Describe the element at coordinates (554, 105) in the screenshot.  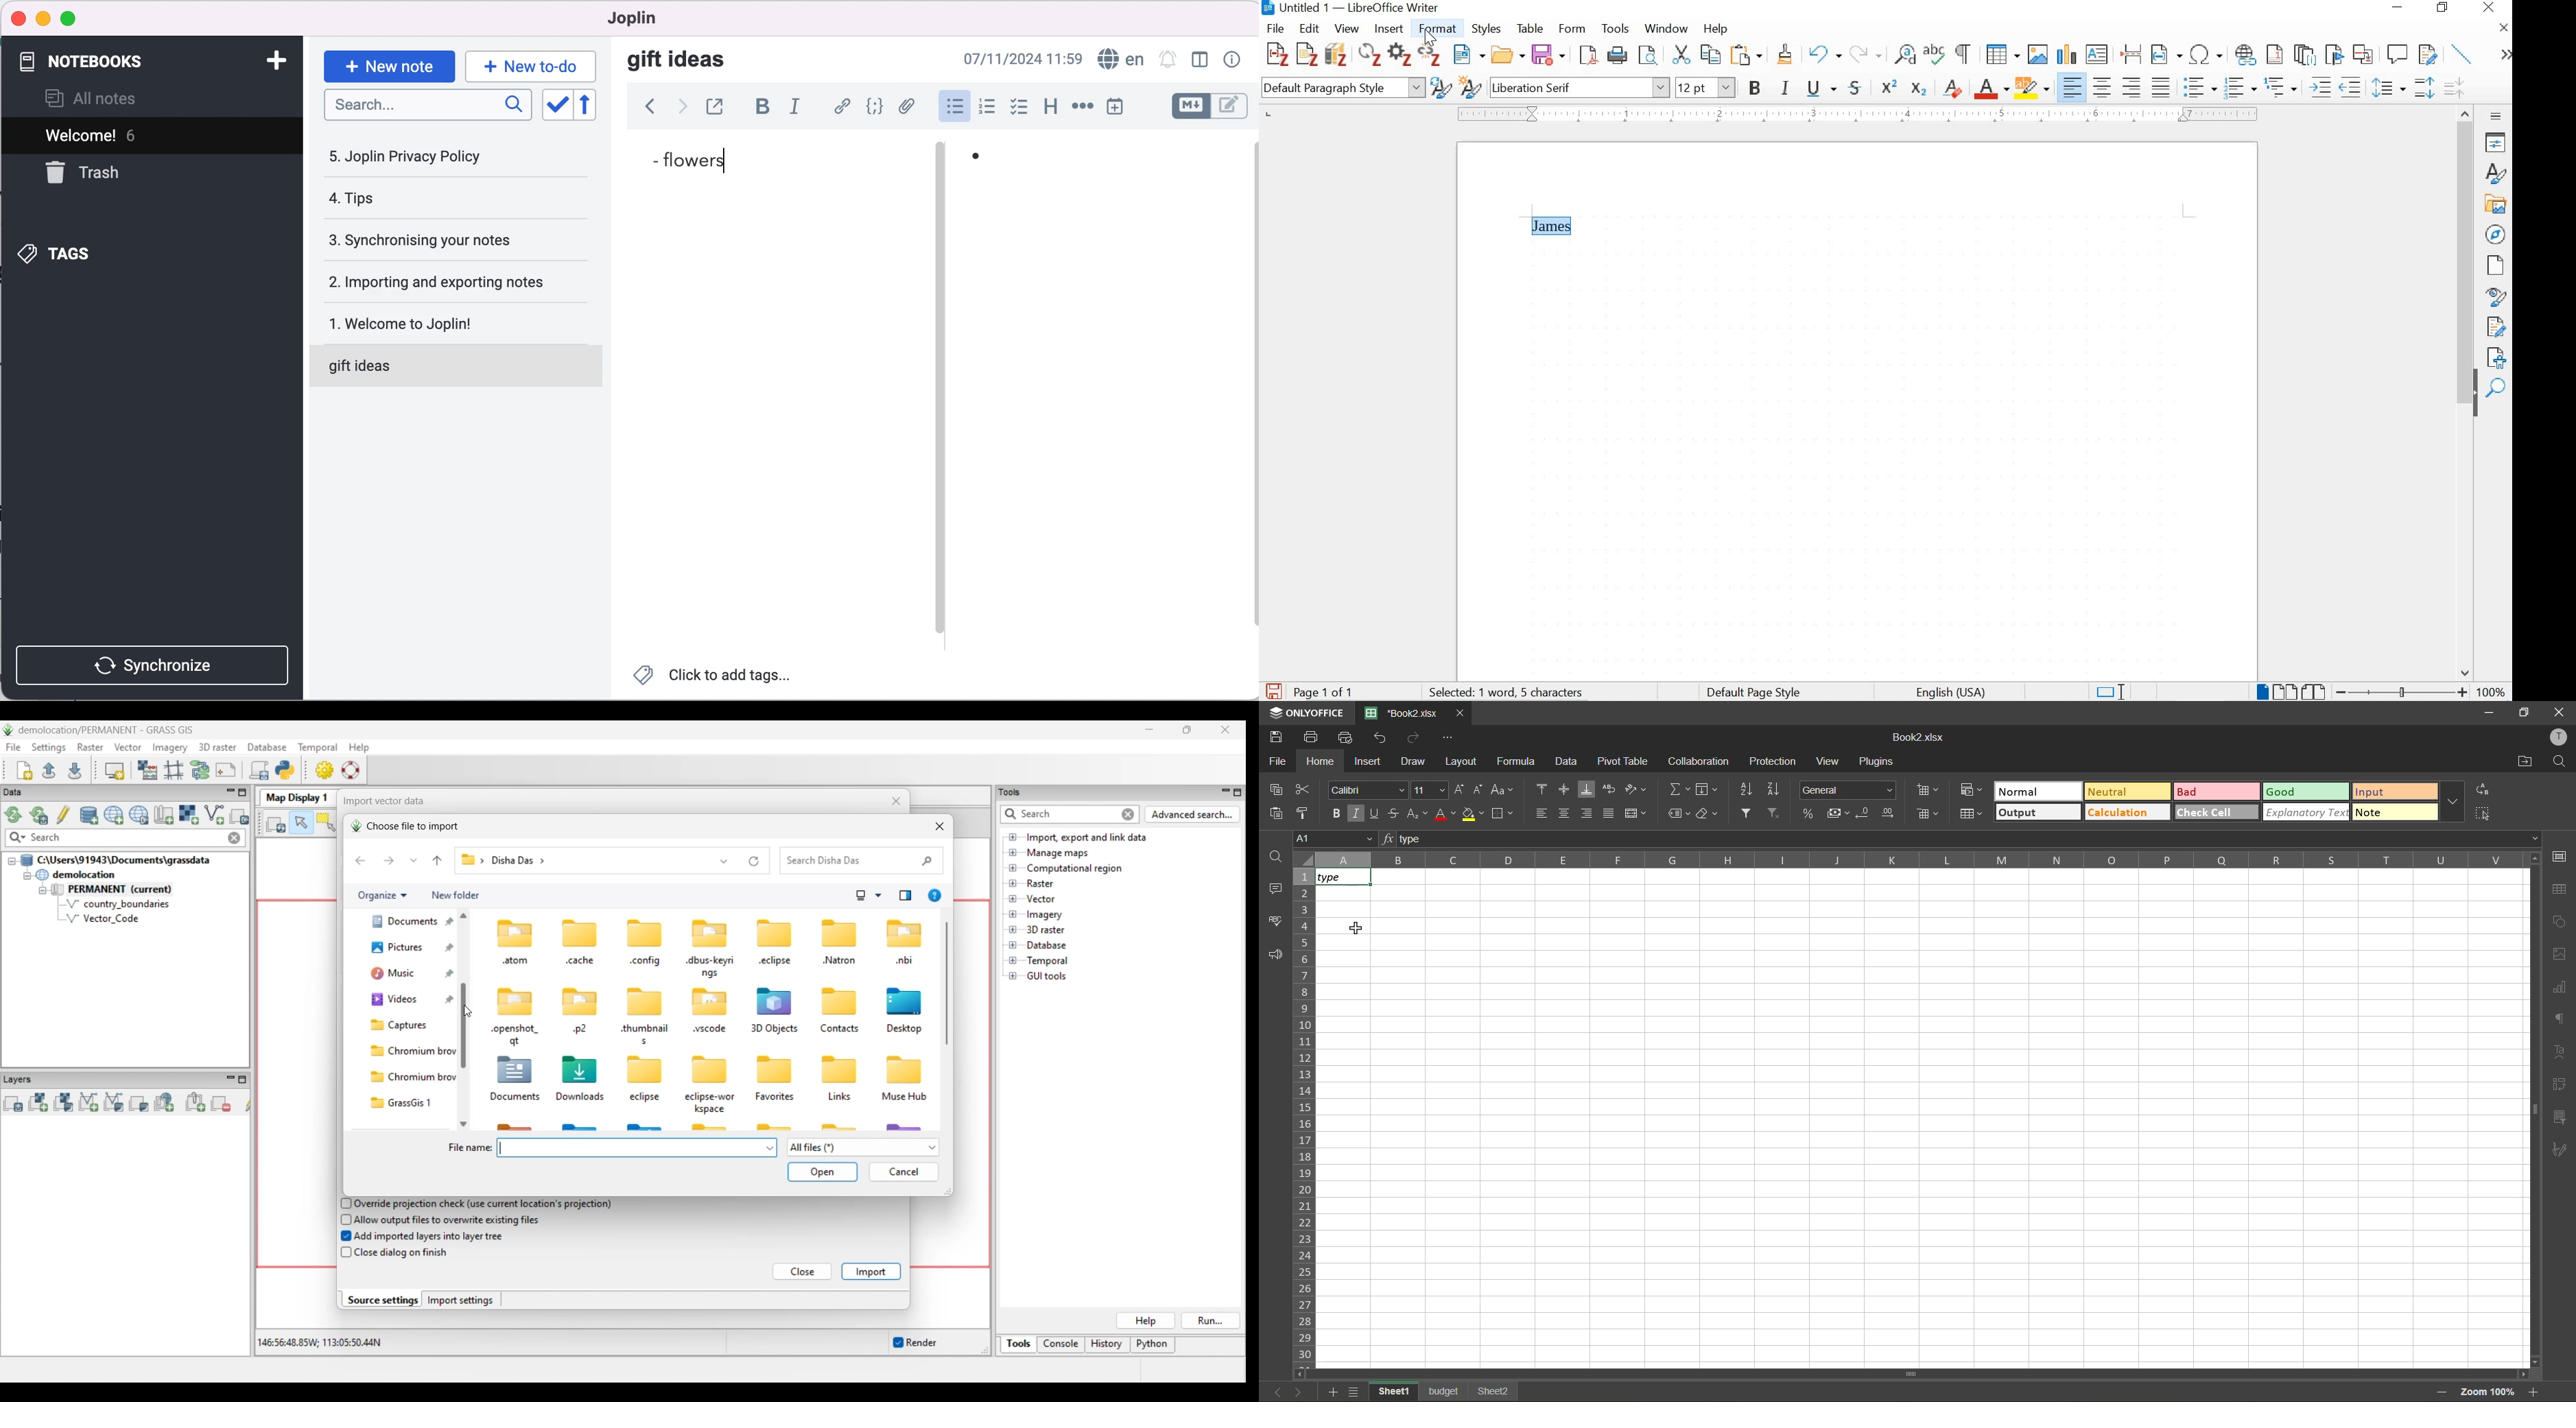
I see `toggle sort order field` at that location.